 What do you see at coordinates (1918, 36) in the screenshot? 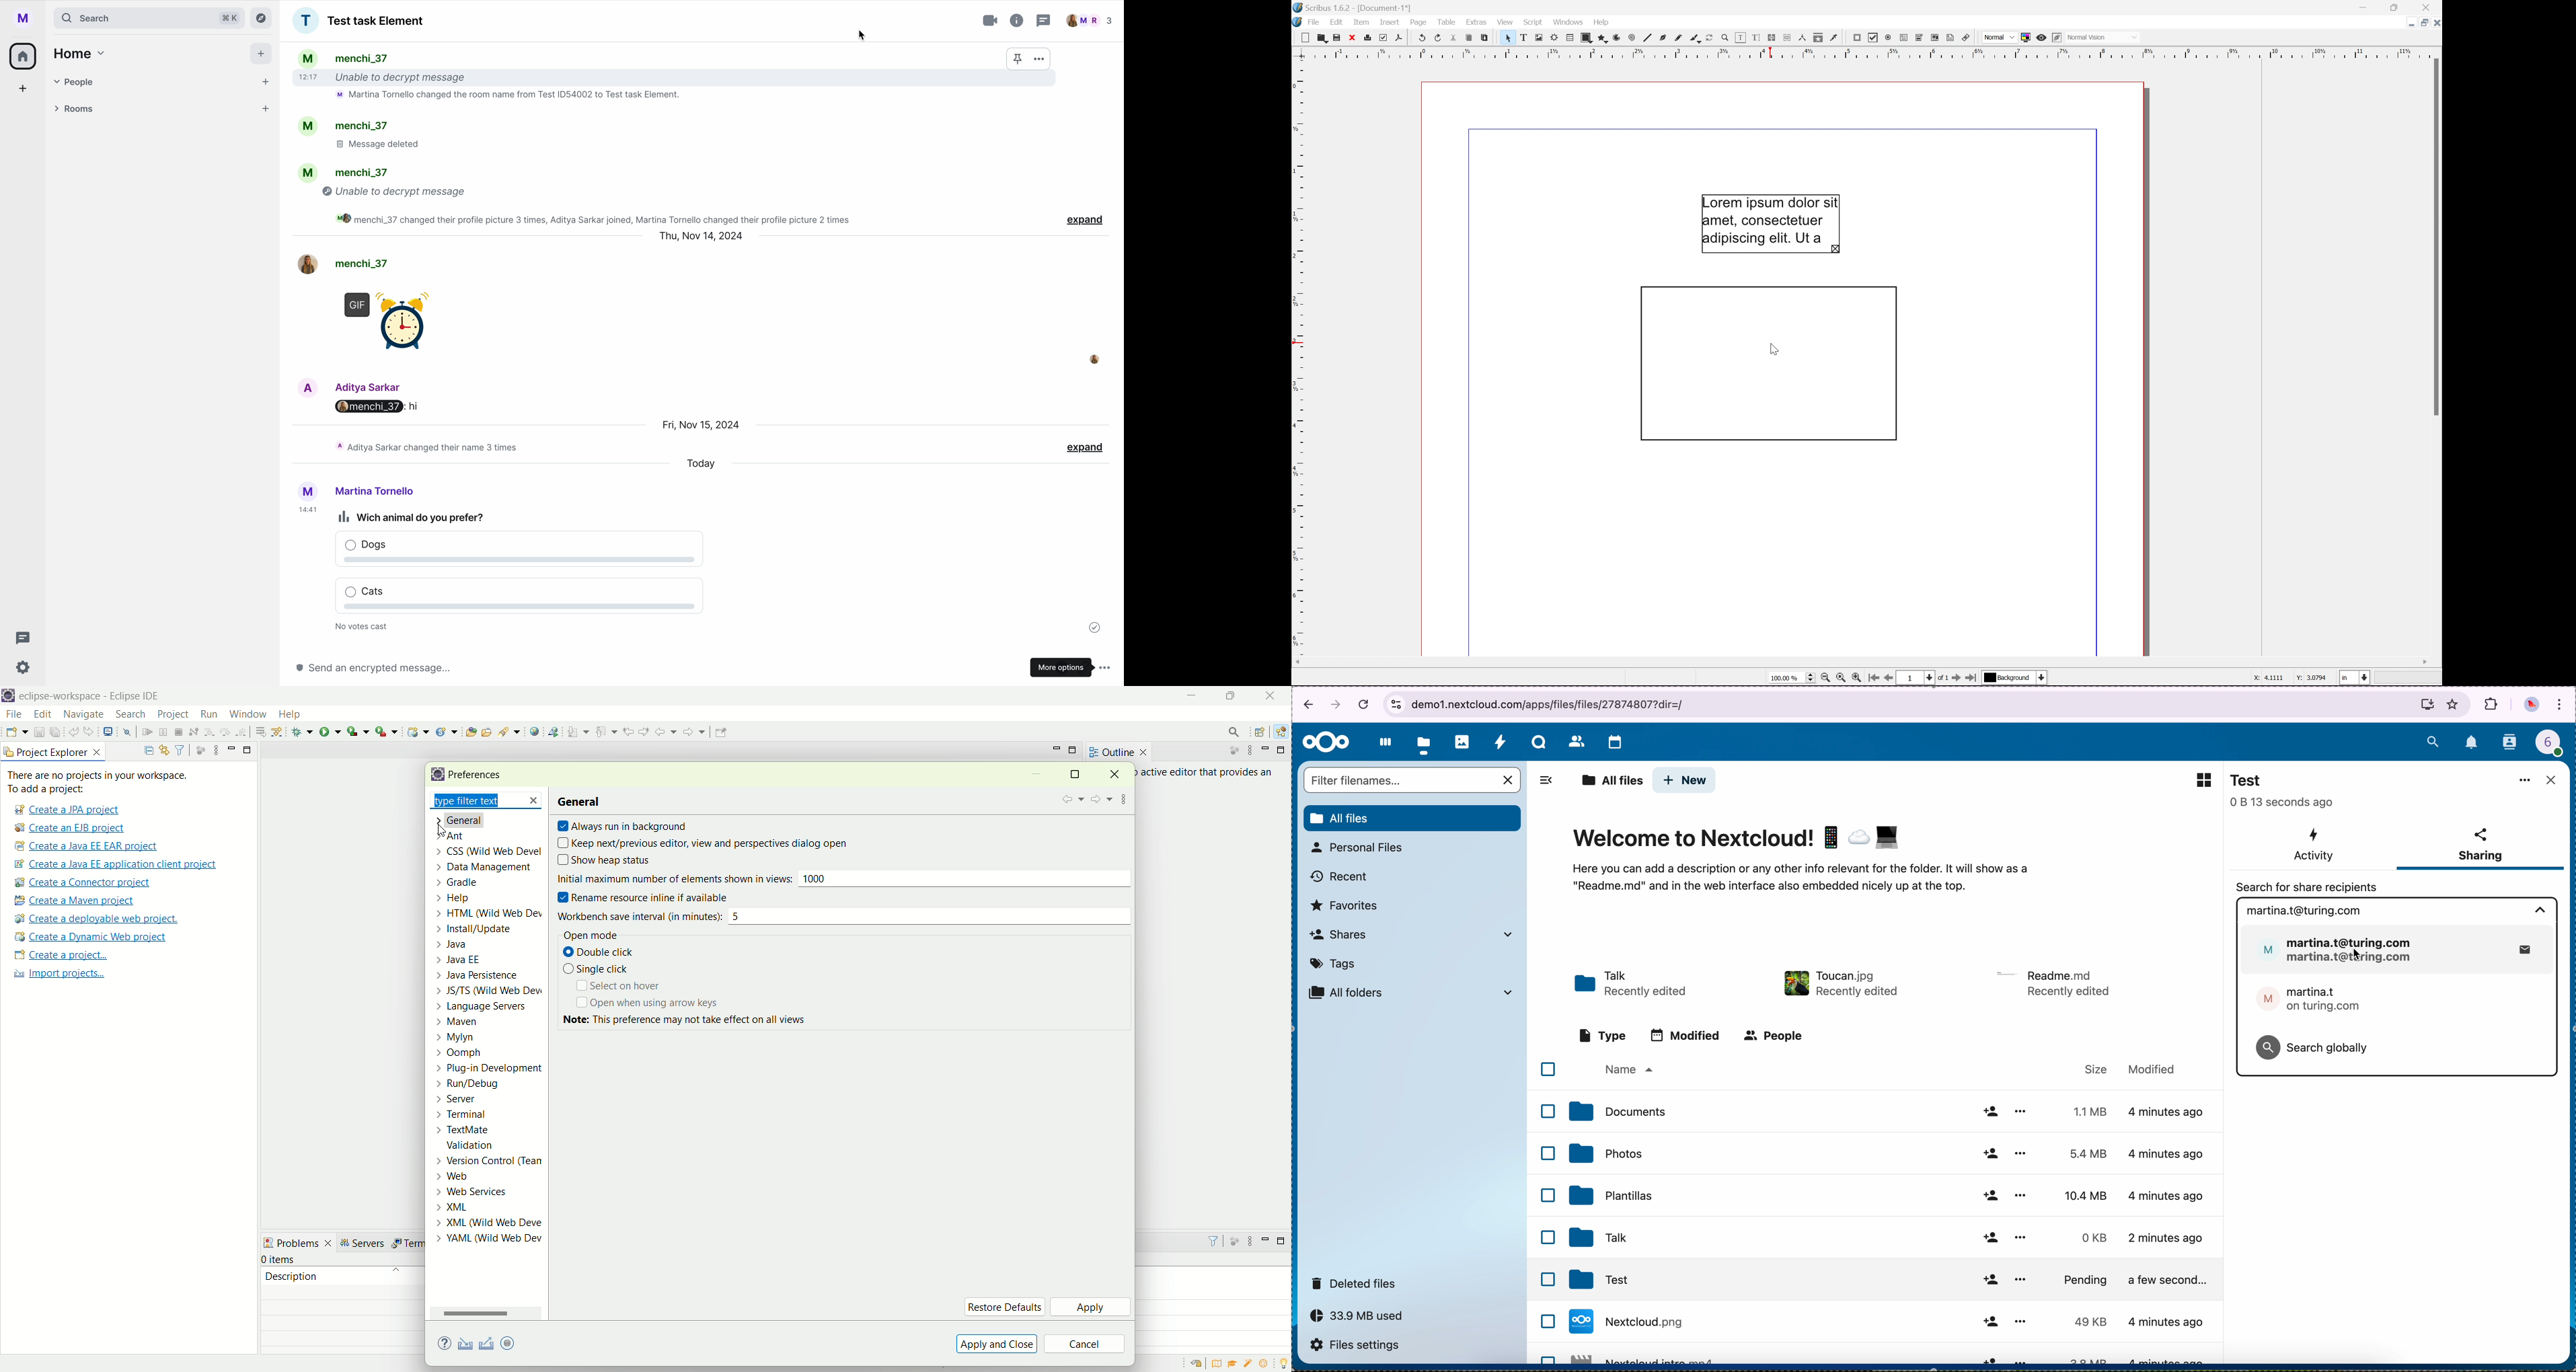
I see `PDF combo box` at bounding box center [1918, 36].